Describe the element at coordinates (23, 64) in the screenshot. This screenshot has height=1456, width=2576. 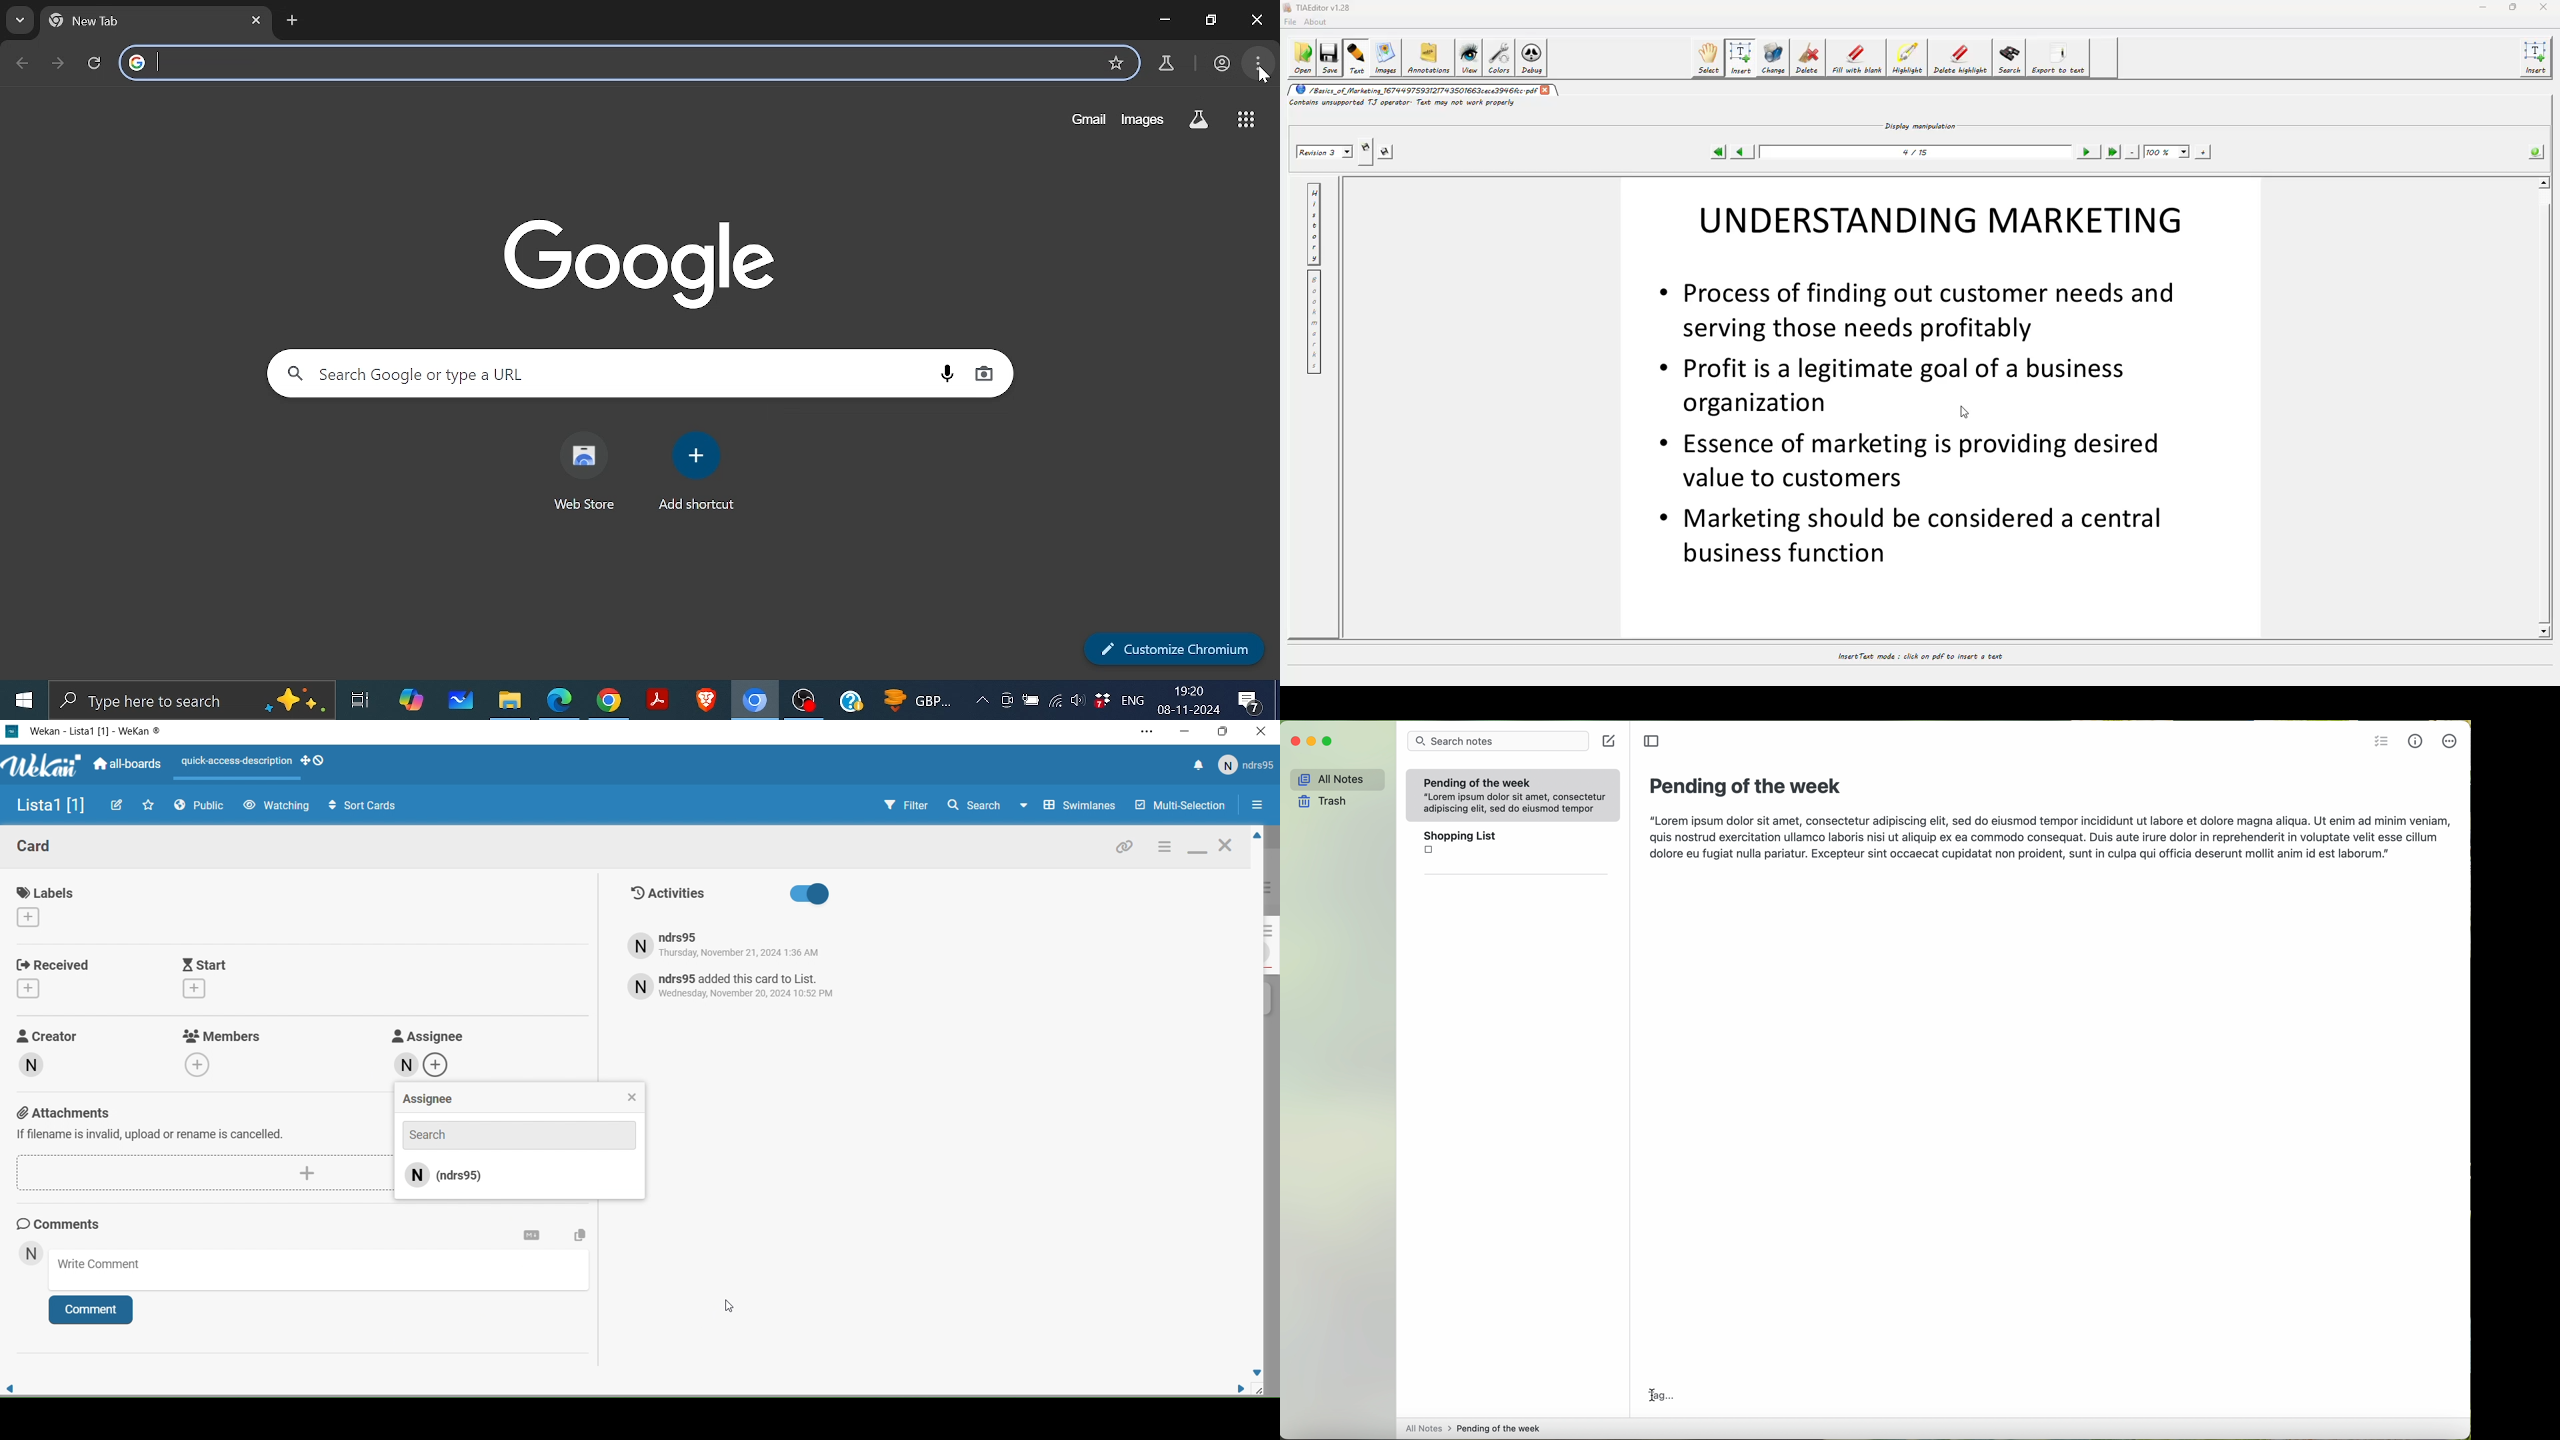
I see `Go back to previous page` at that location.